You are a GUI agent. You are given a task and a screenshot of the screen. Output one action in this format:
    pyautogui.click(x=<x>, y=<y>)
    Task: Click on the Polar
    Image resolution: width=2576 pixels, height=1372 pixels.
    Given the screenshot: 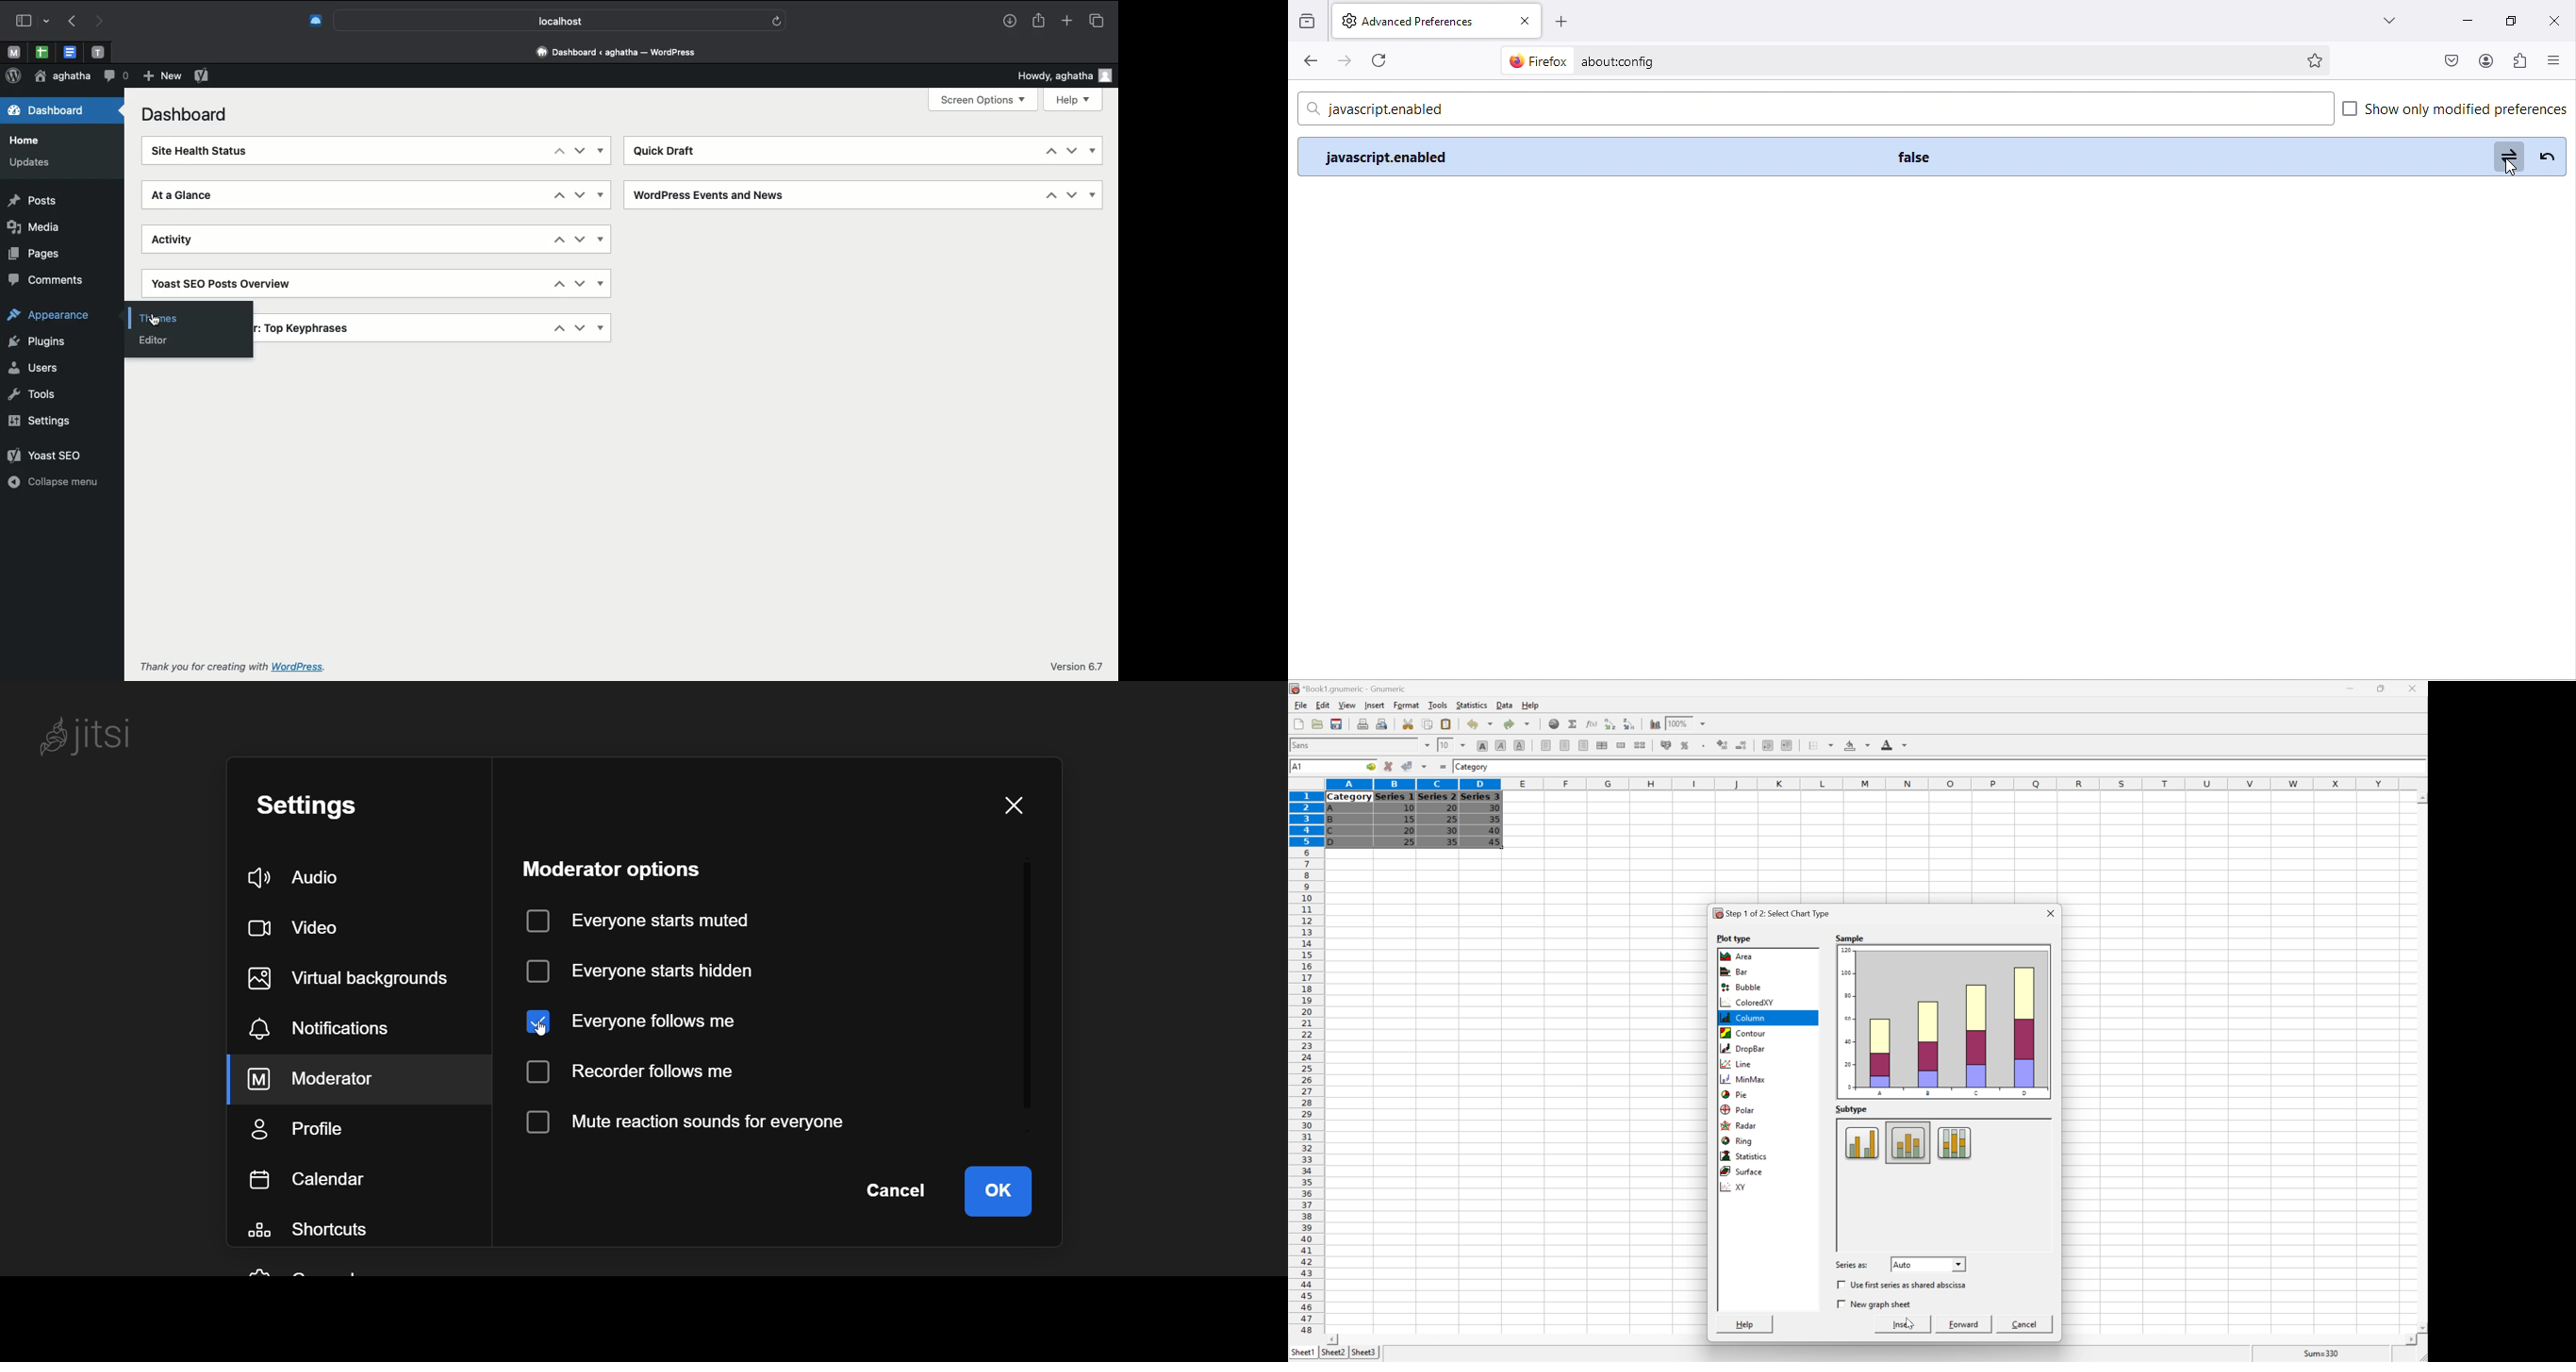 What is the action you would take?
    pyautogui.click(x=1739, y=1110)
    